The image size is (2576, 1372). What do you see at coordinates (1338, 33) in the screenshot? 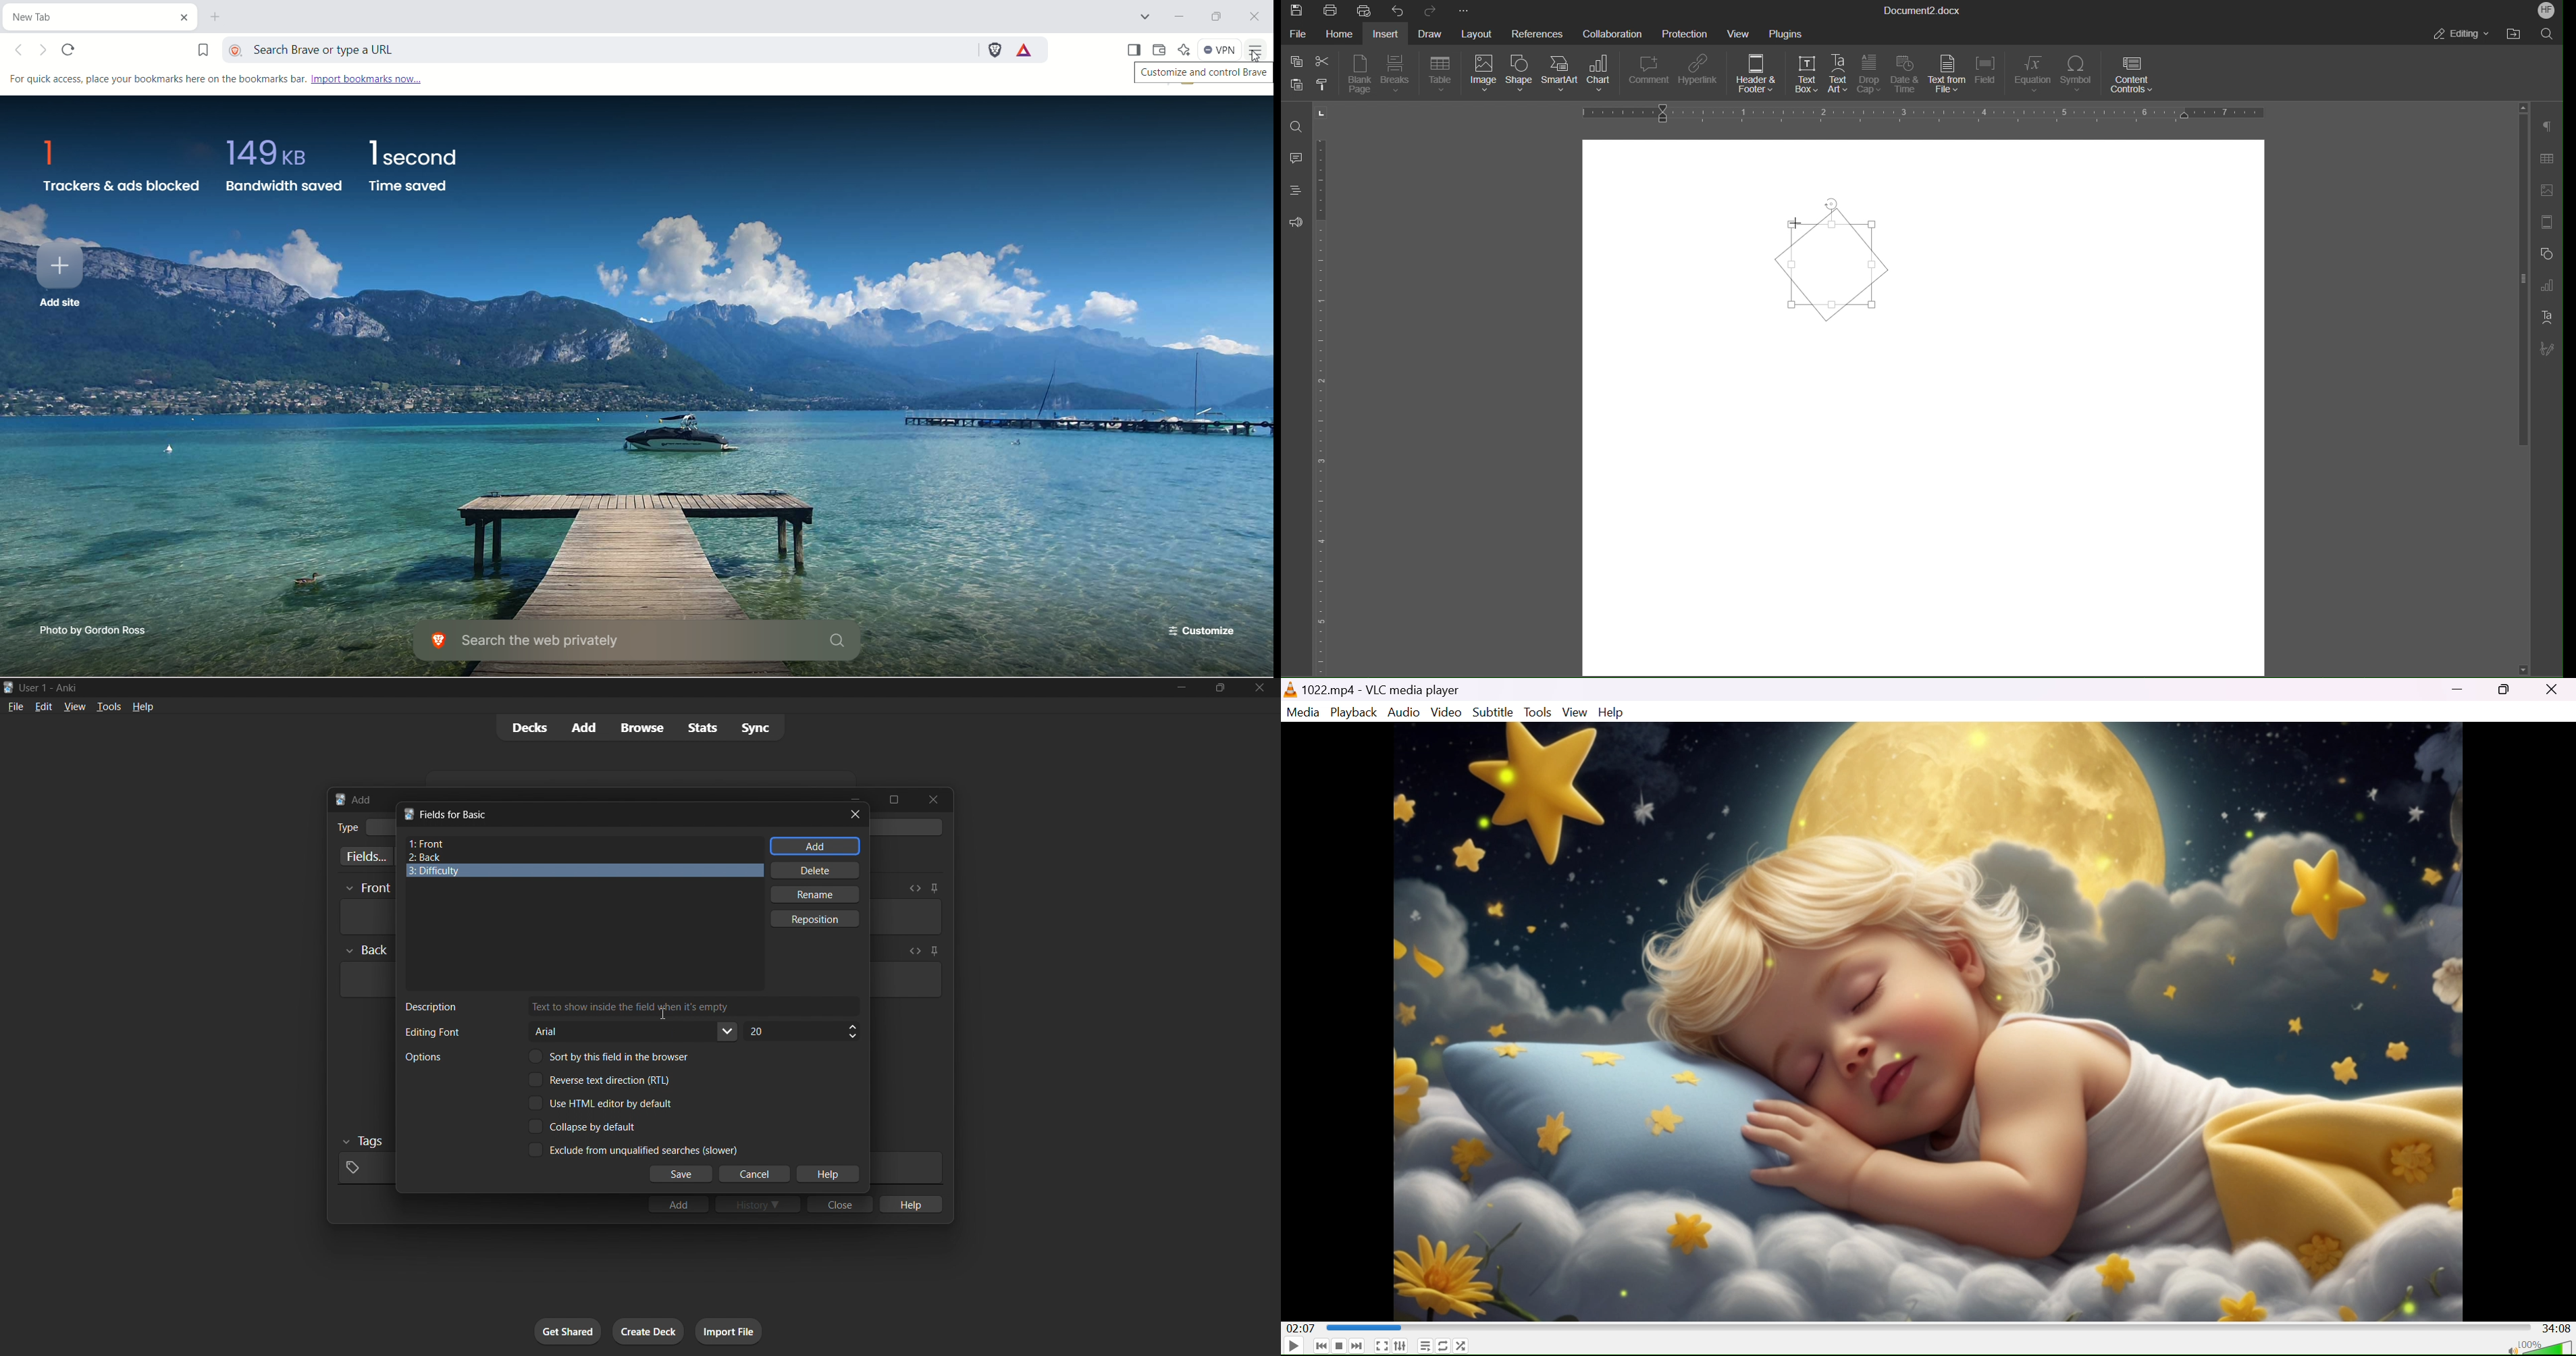
I see `Home` at bounding box center [1338, 33].